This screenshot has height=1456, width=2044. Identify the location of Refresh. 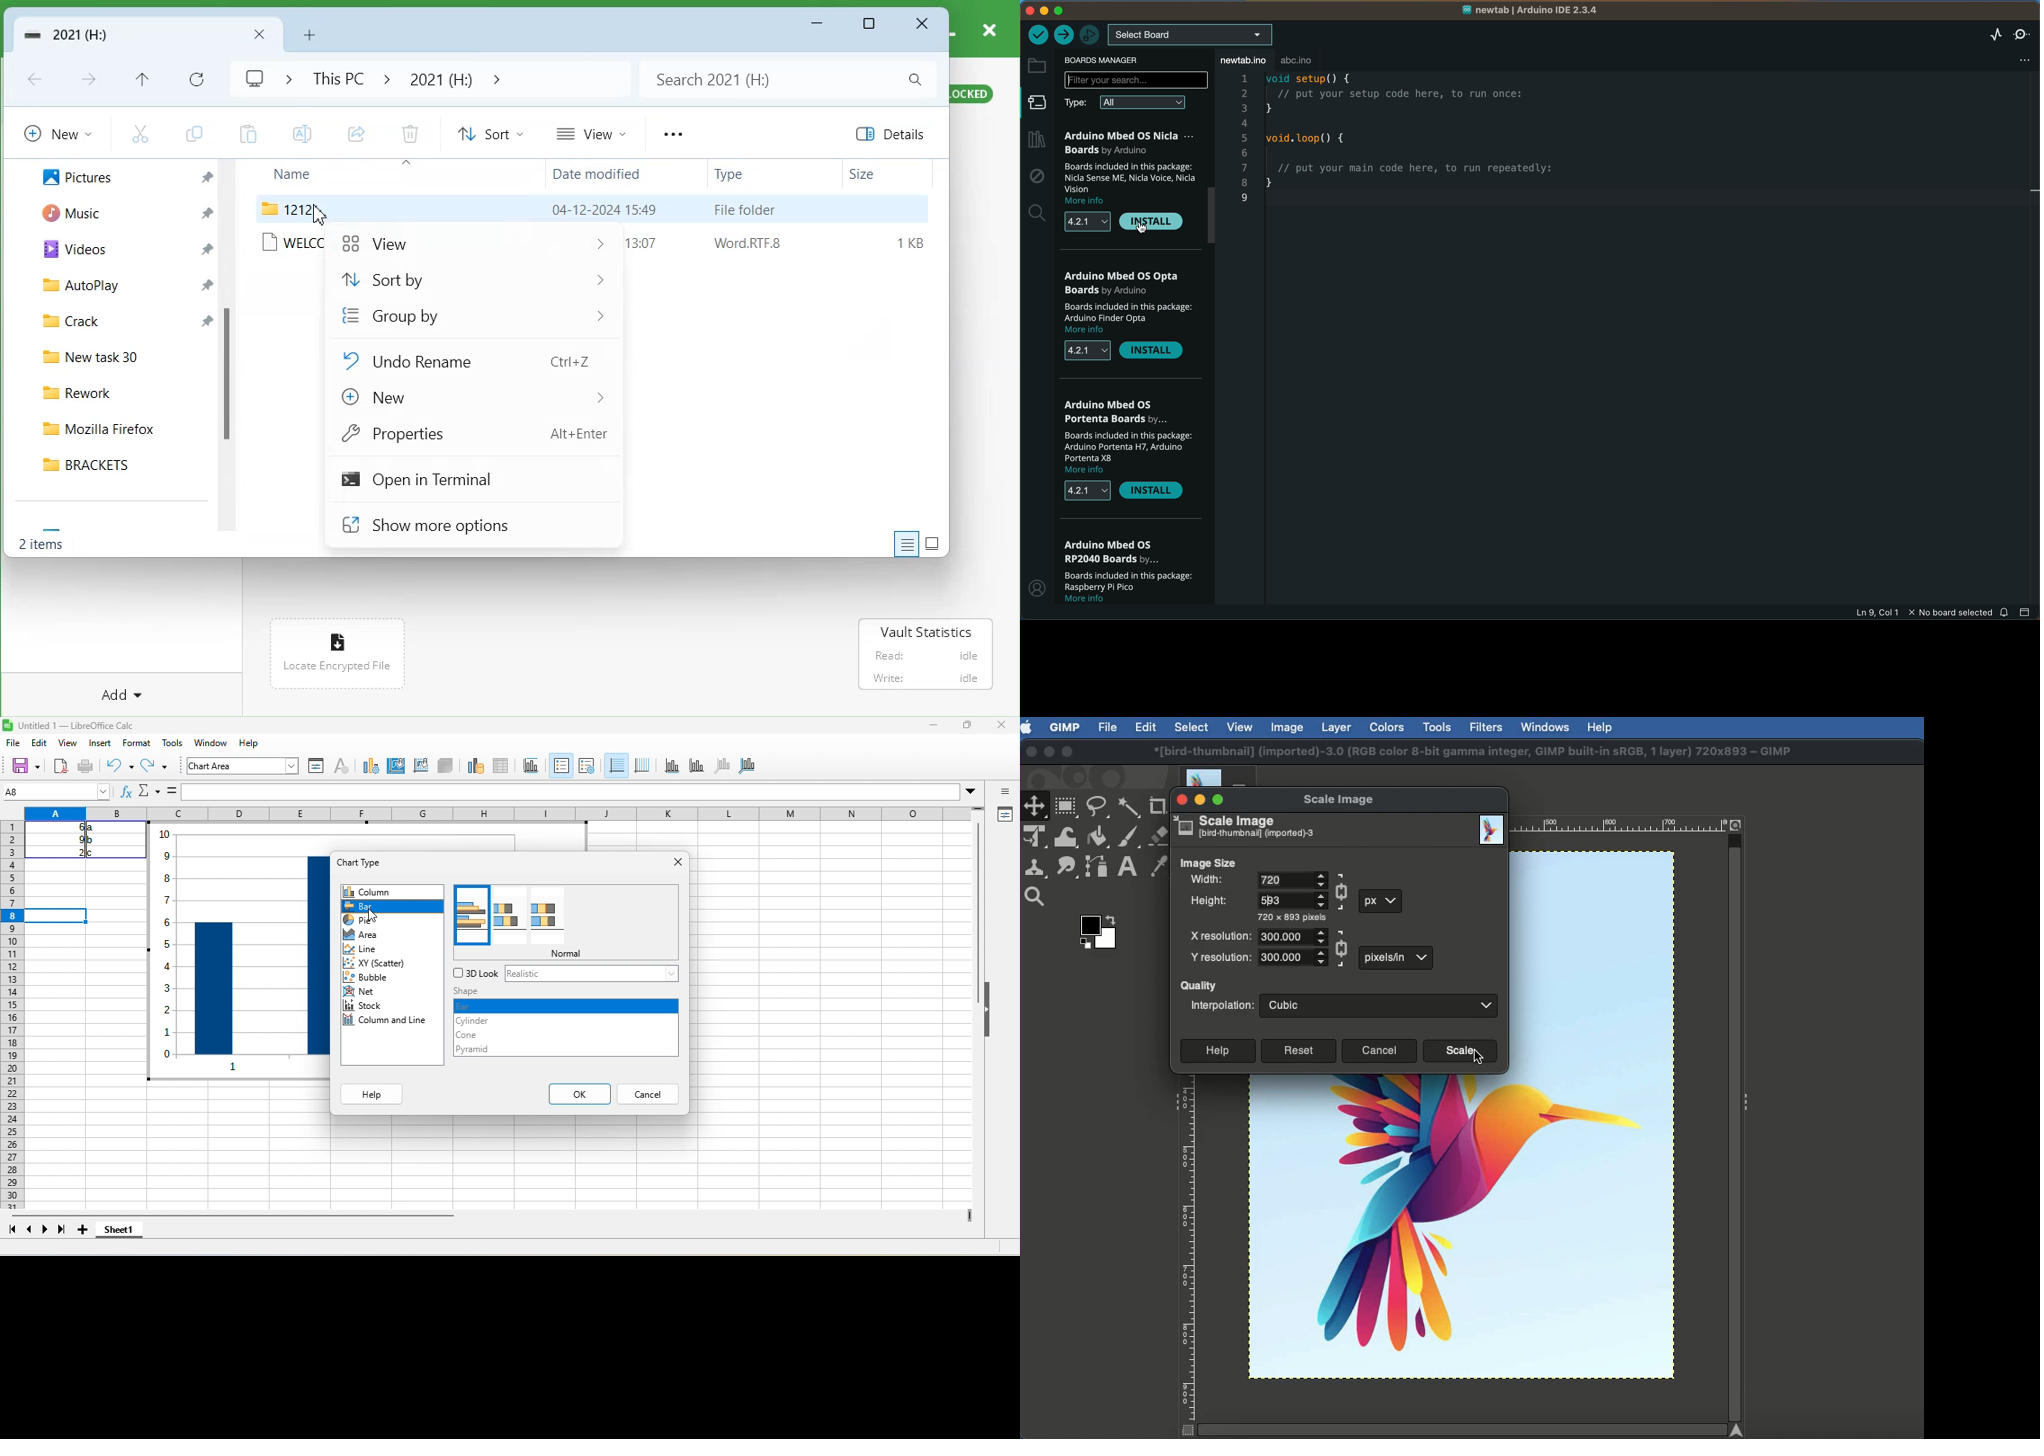
(195, 78).